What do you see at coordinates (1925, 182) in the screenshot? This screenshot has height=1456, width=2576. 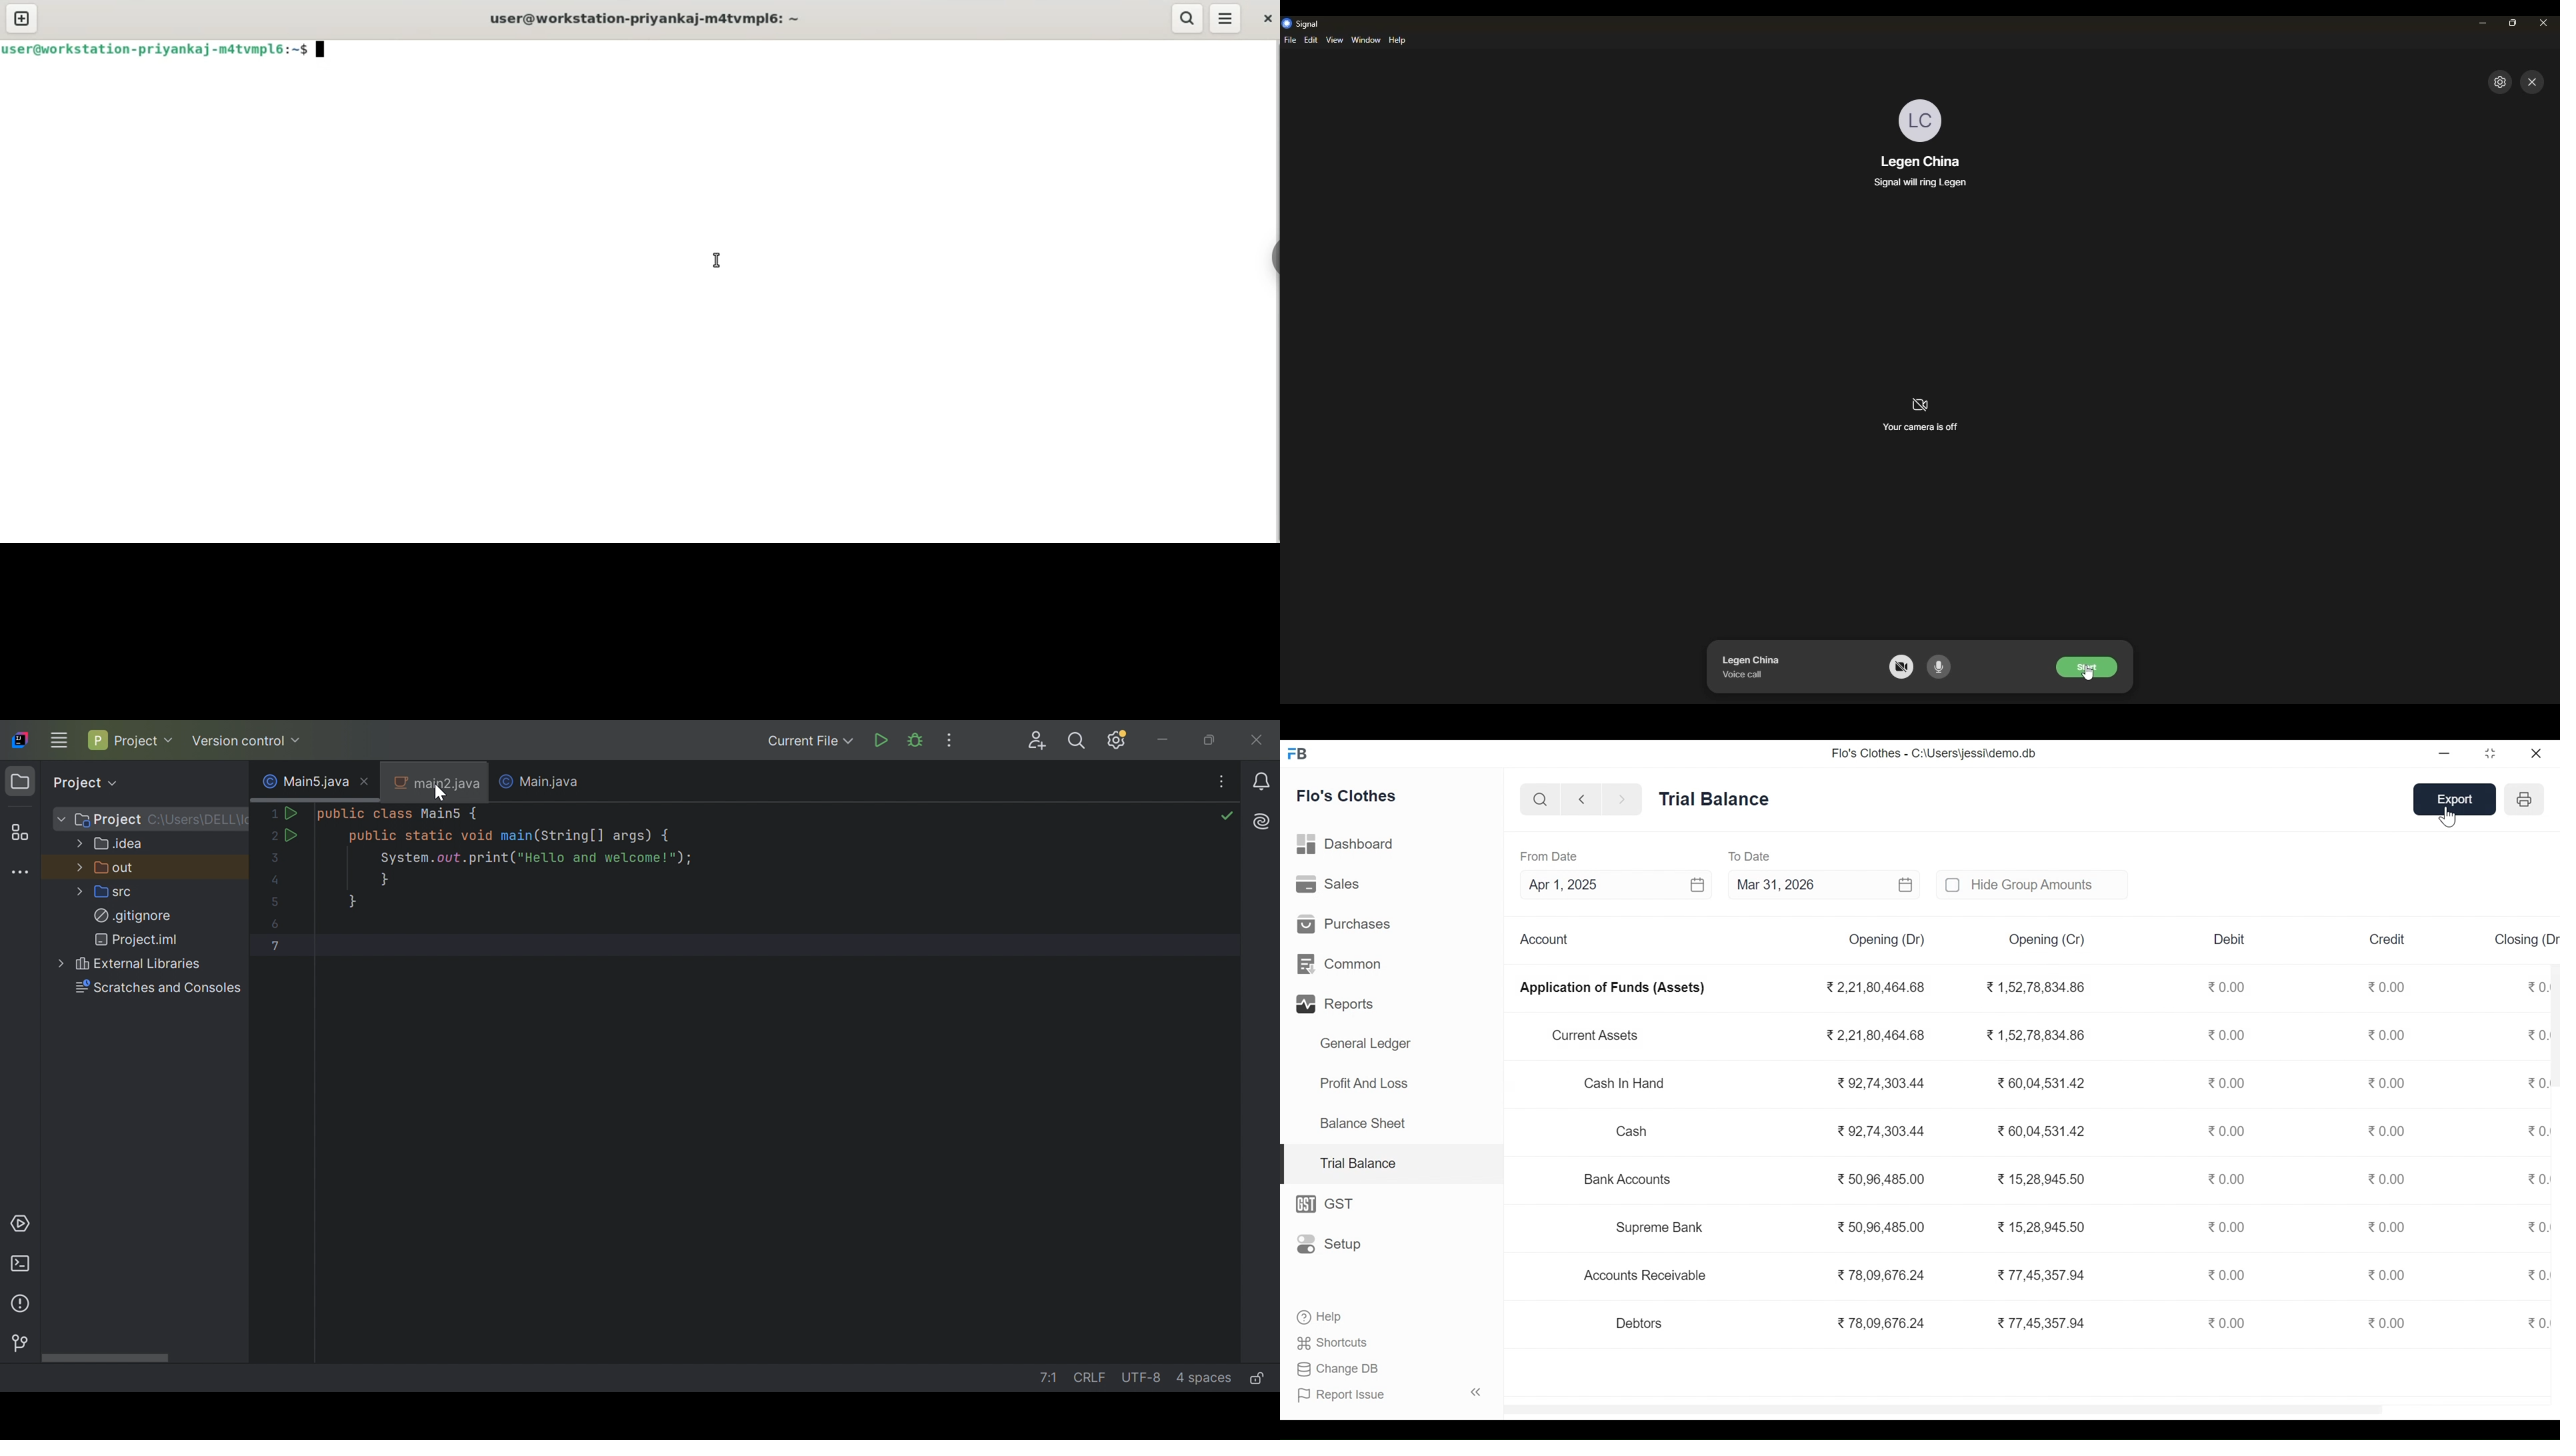 I see `signal will ring` at bounding box center [1925, 182].